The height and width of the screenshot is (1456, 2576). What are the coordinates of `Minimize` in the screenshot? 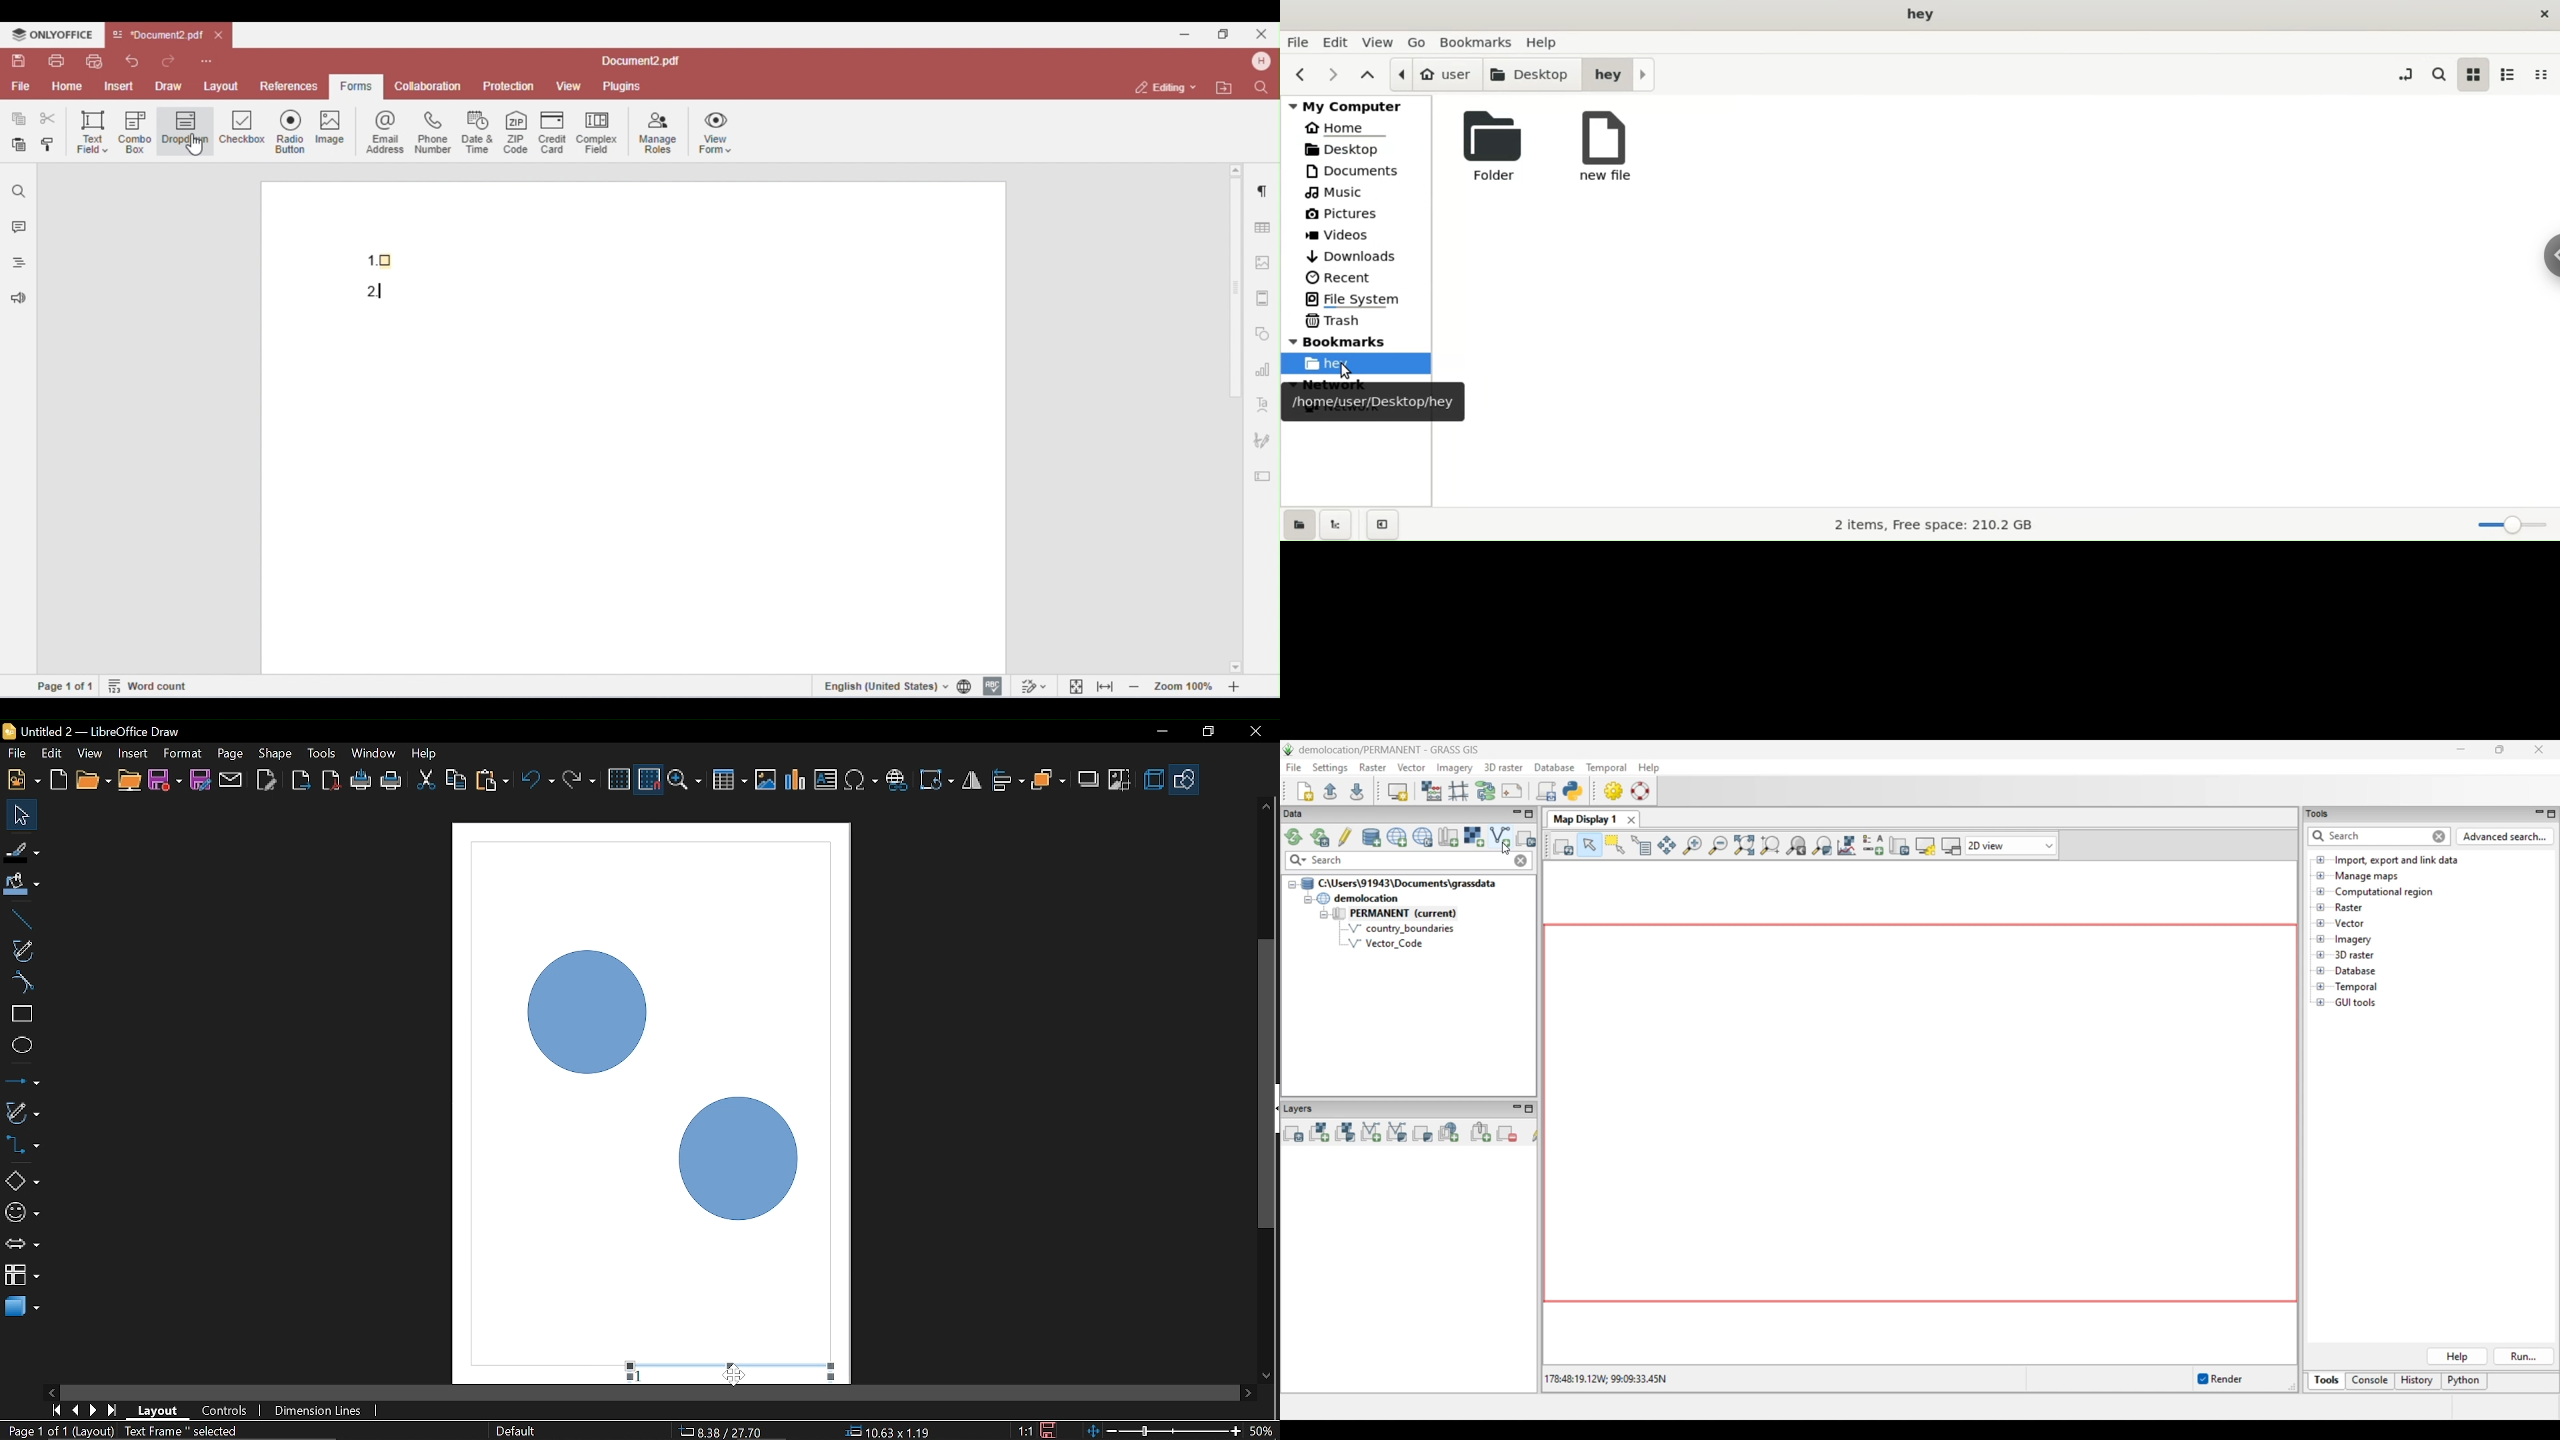 It's located at (1159, 733).